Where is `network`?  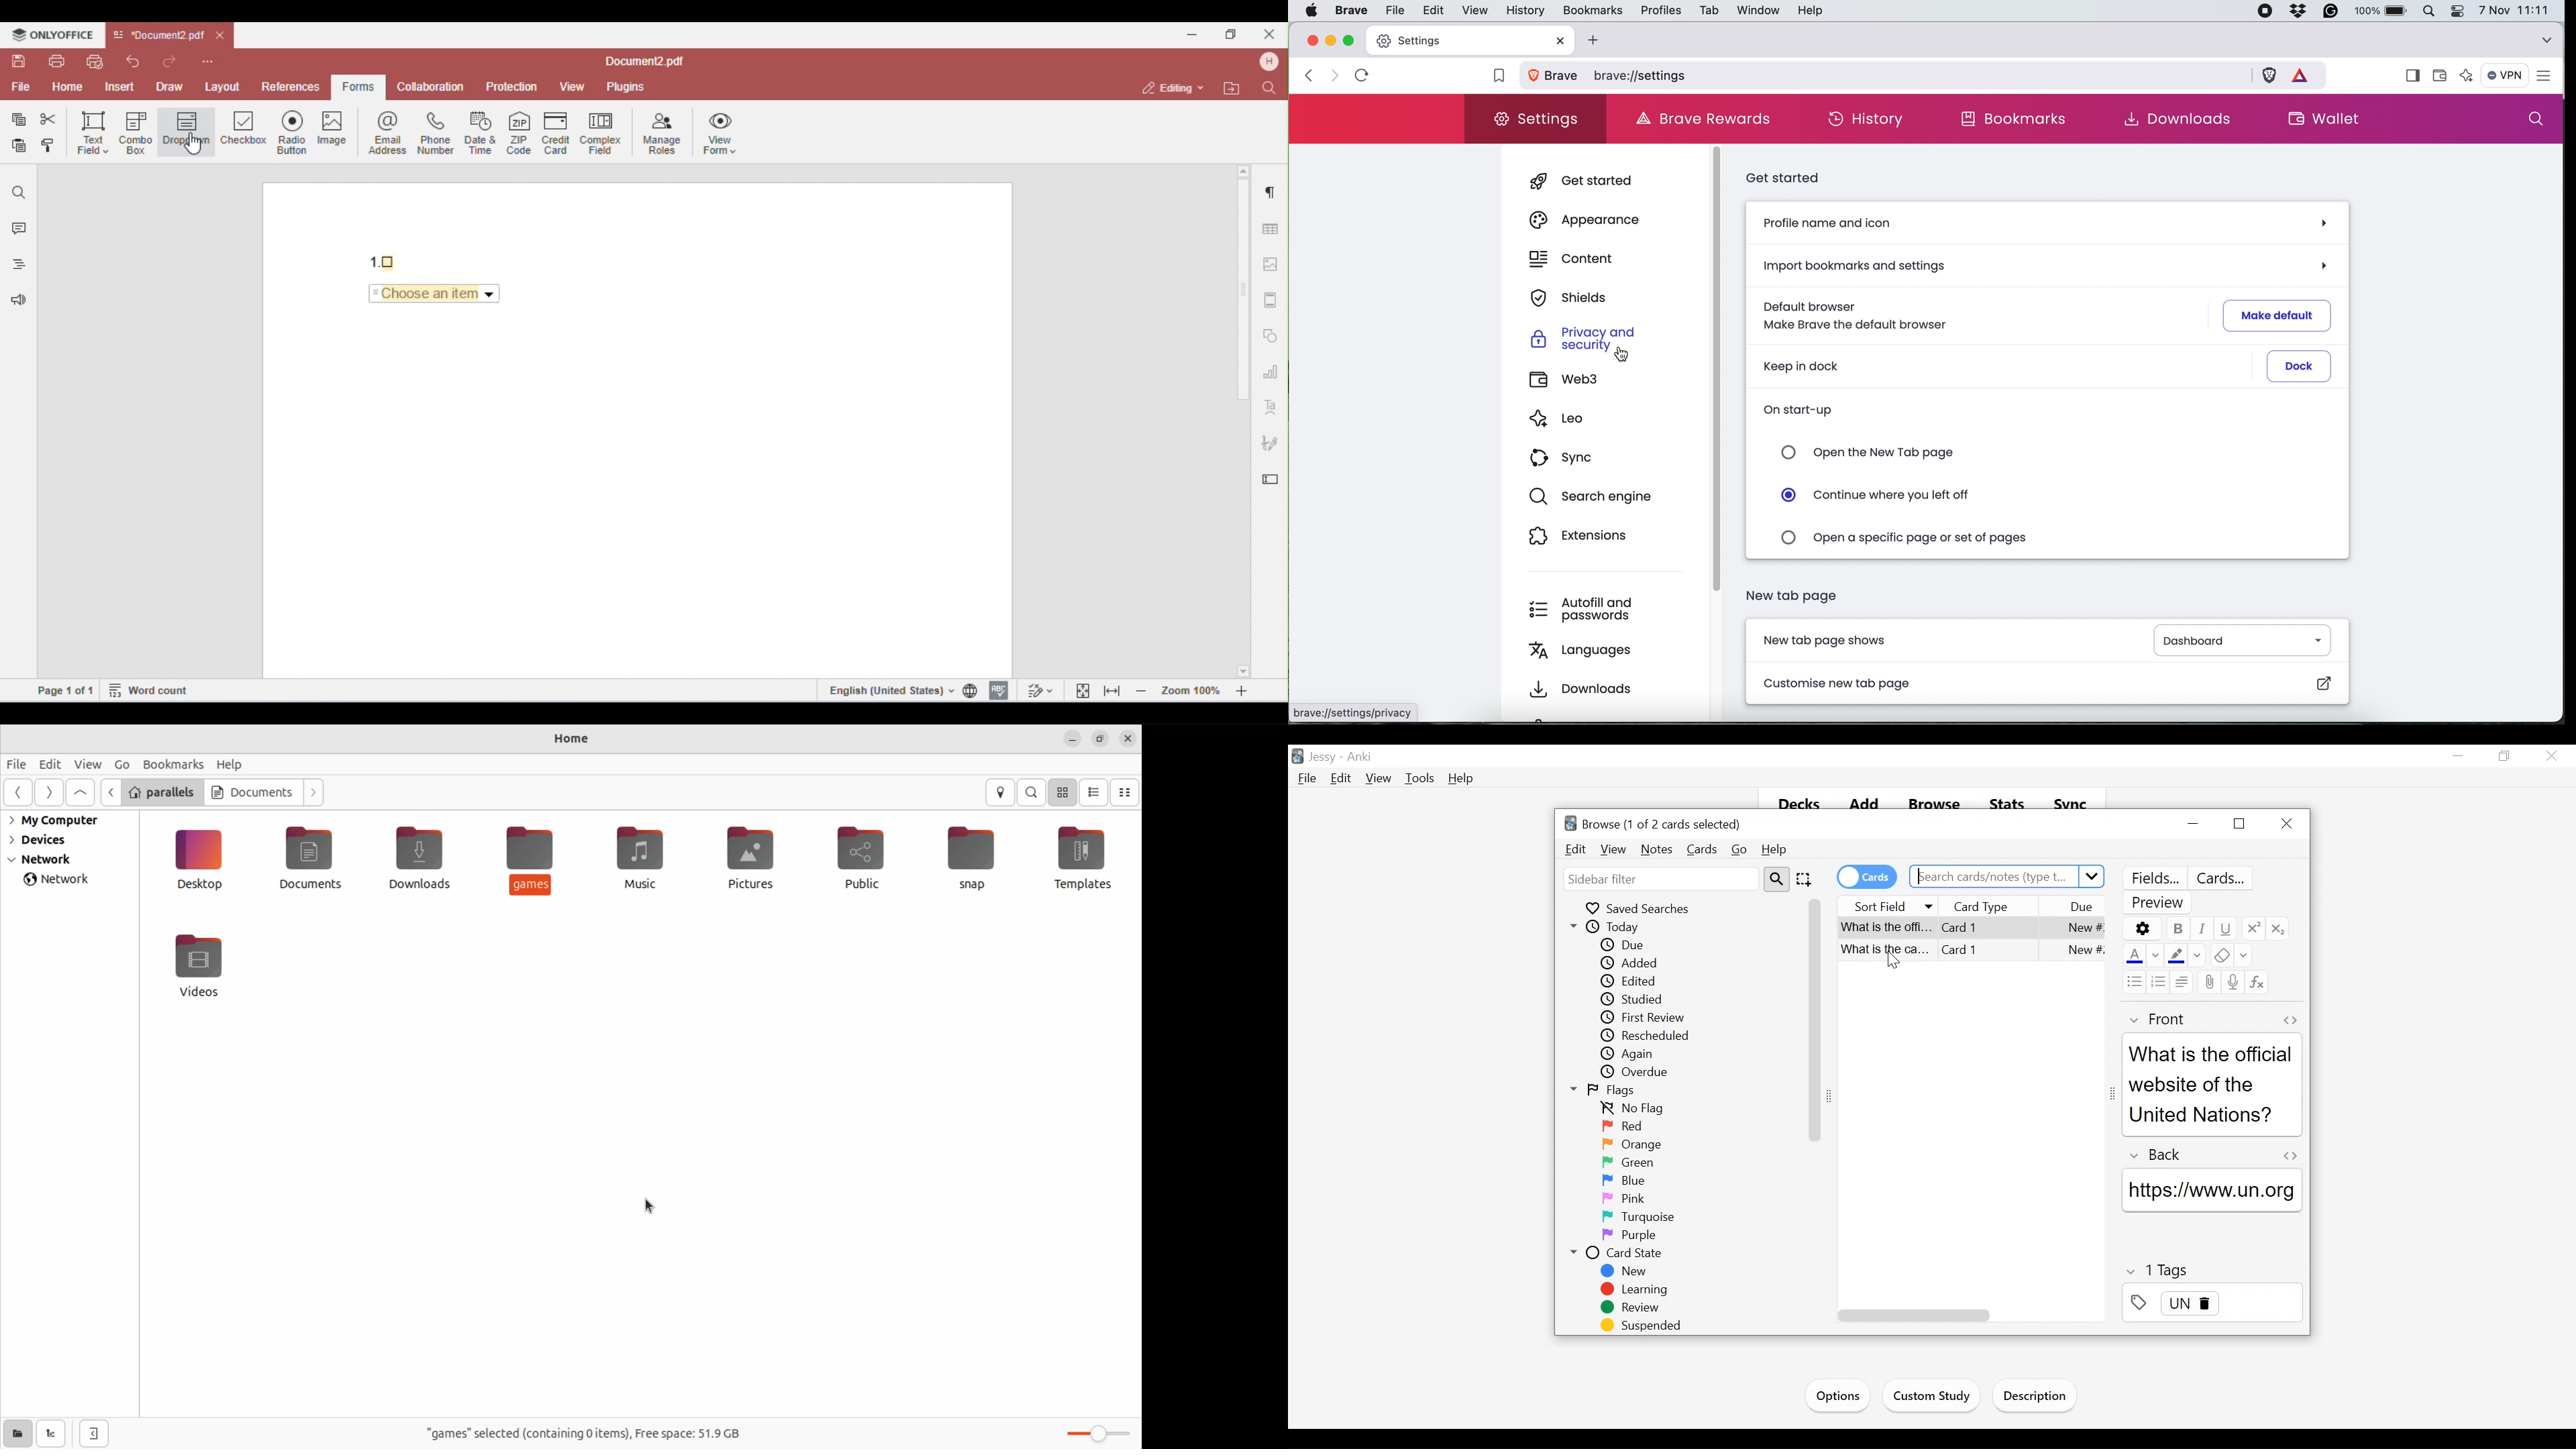 network is located at coordinates (56, 859).